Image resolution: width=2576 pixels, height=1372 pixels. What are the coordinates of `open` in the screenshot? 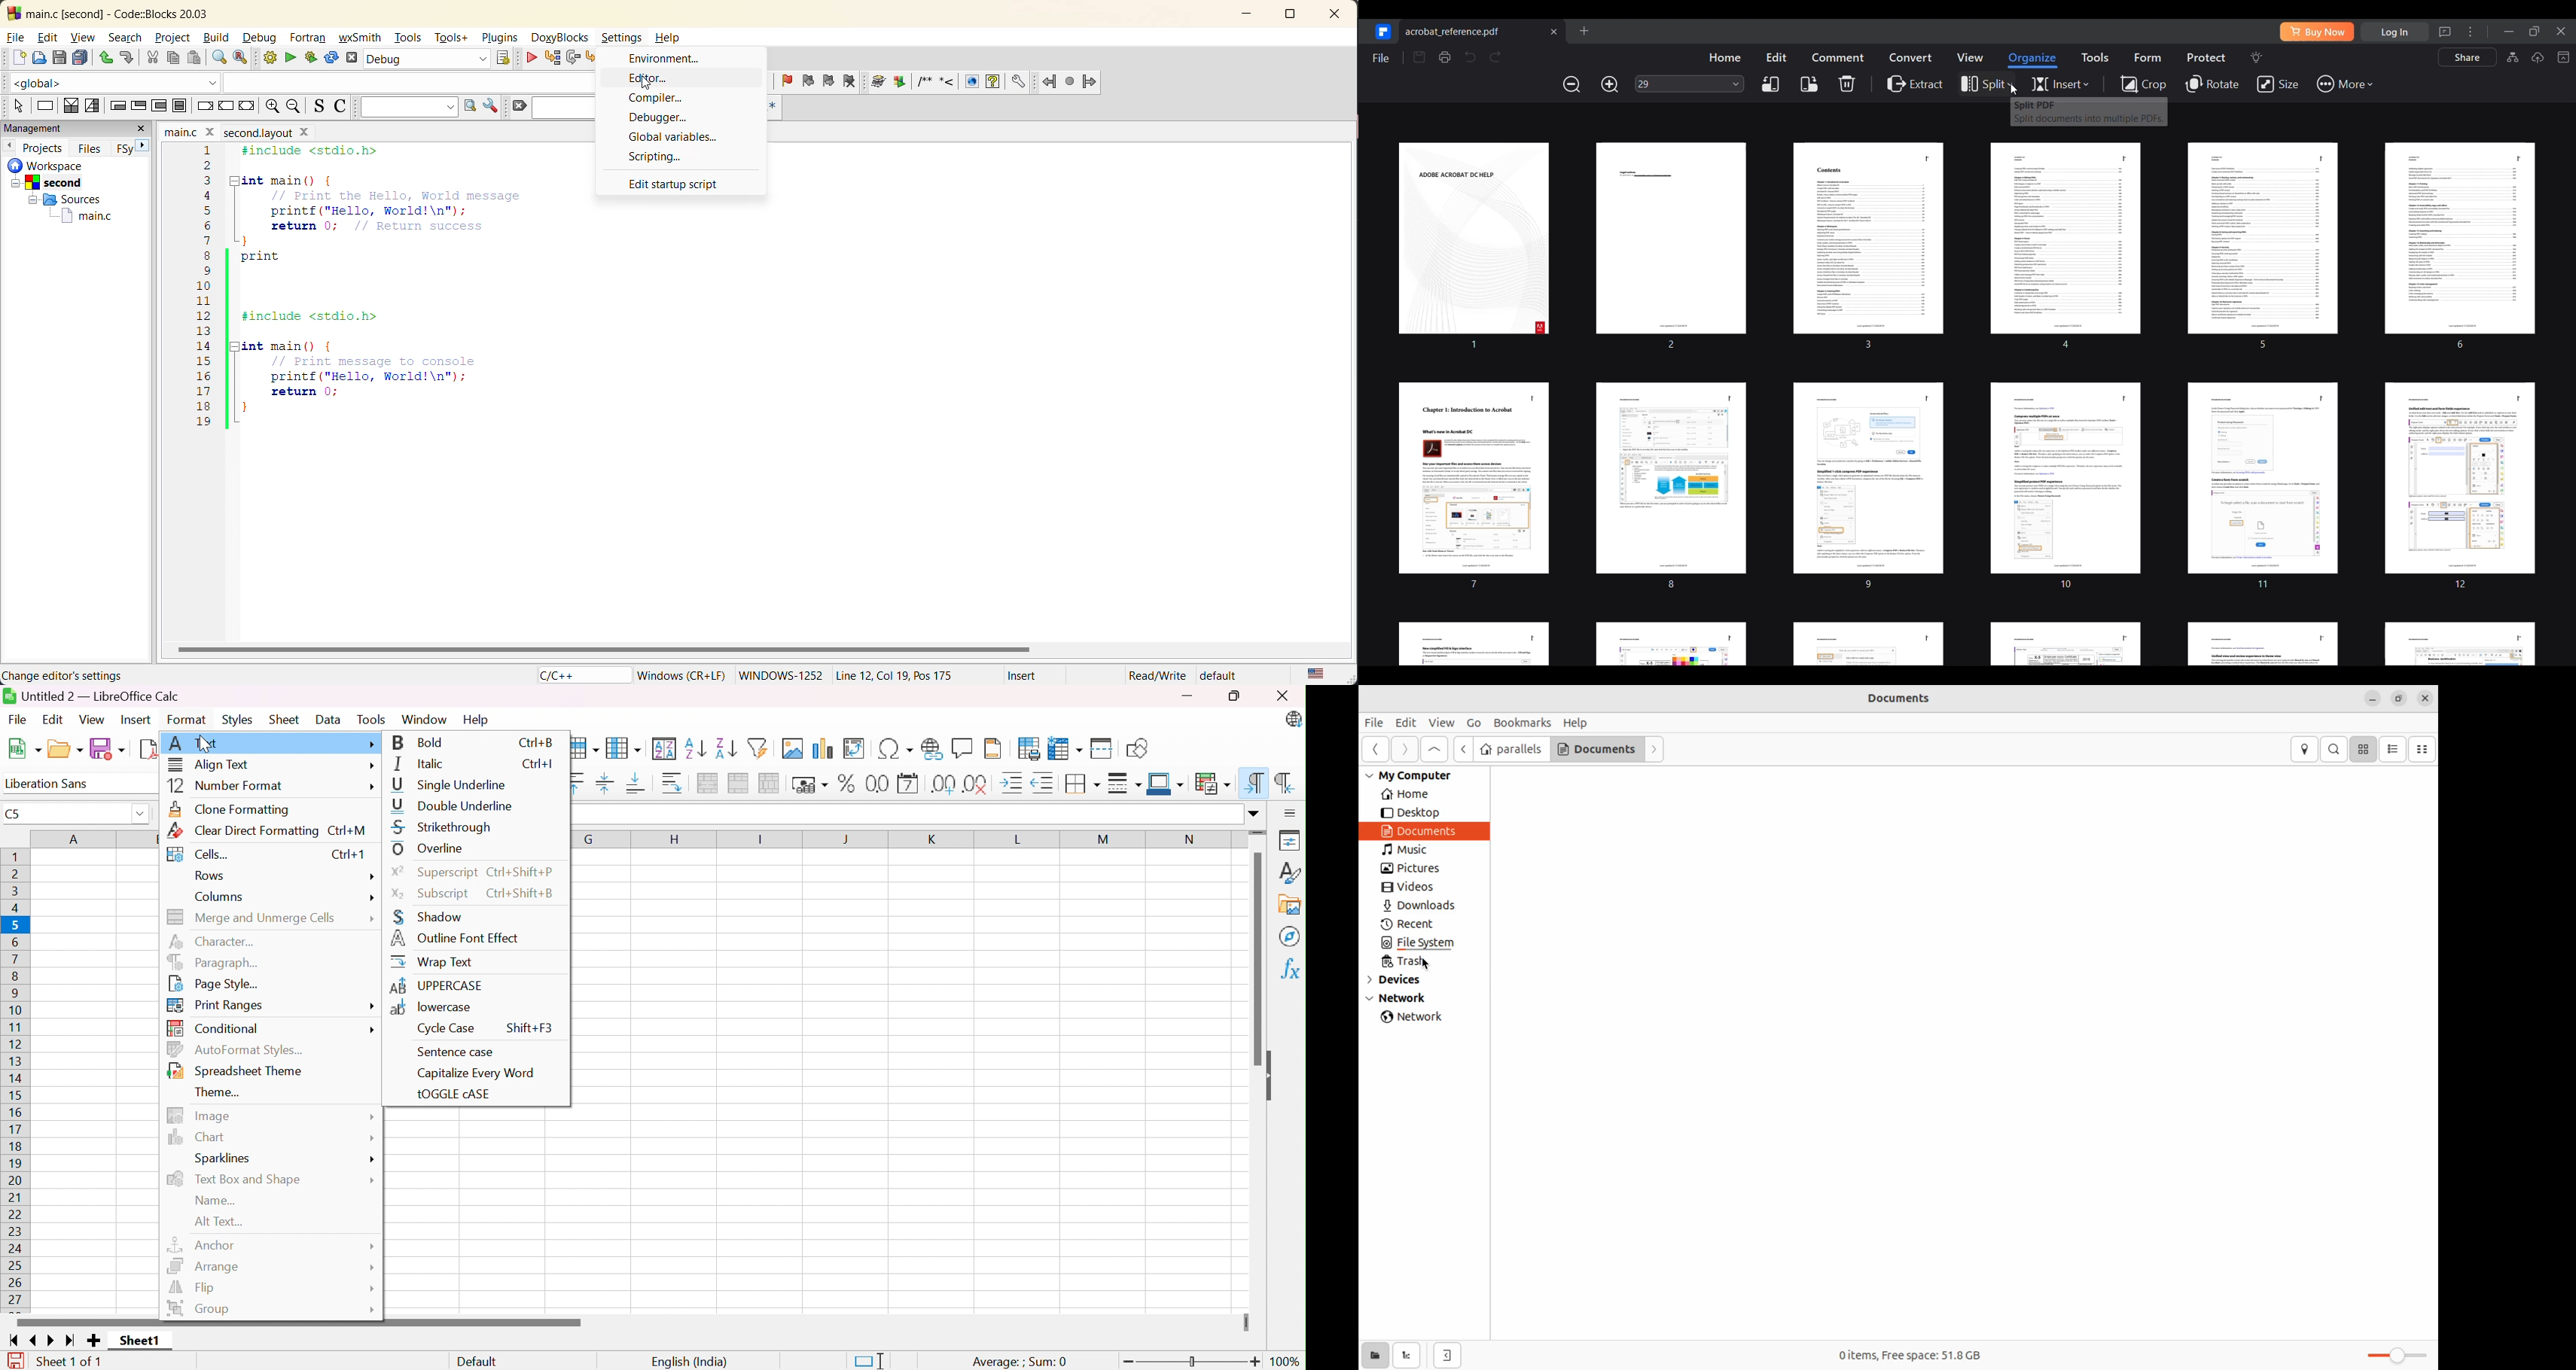 It's located at (38, 58).